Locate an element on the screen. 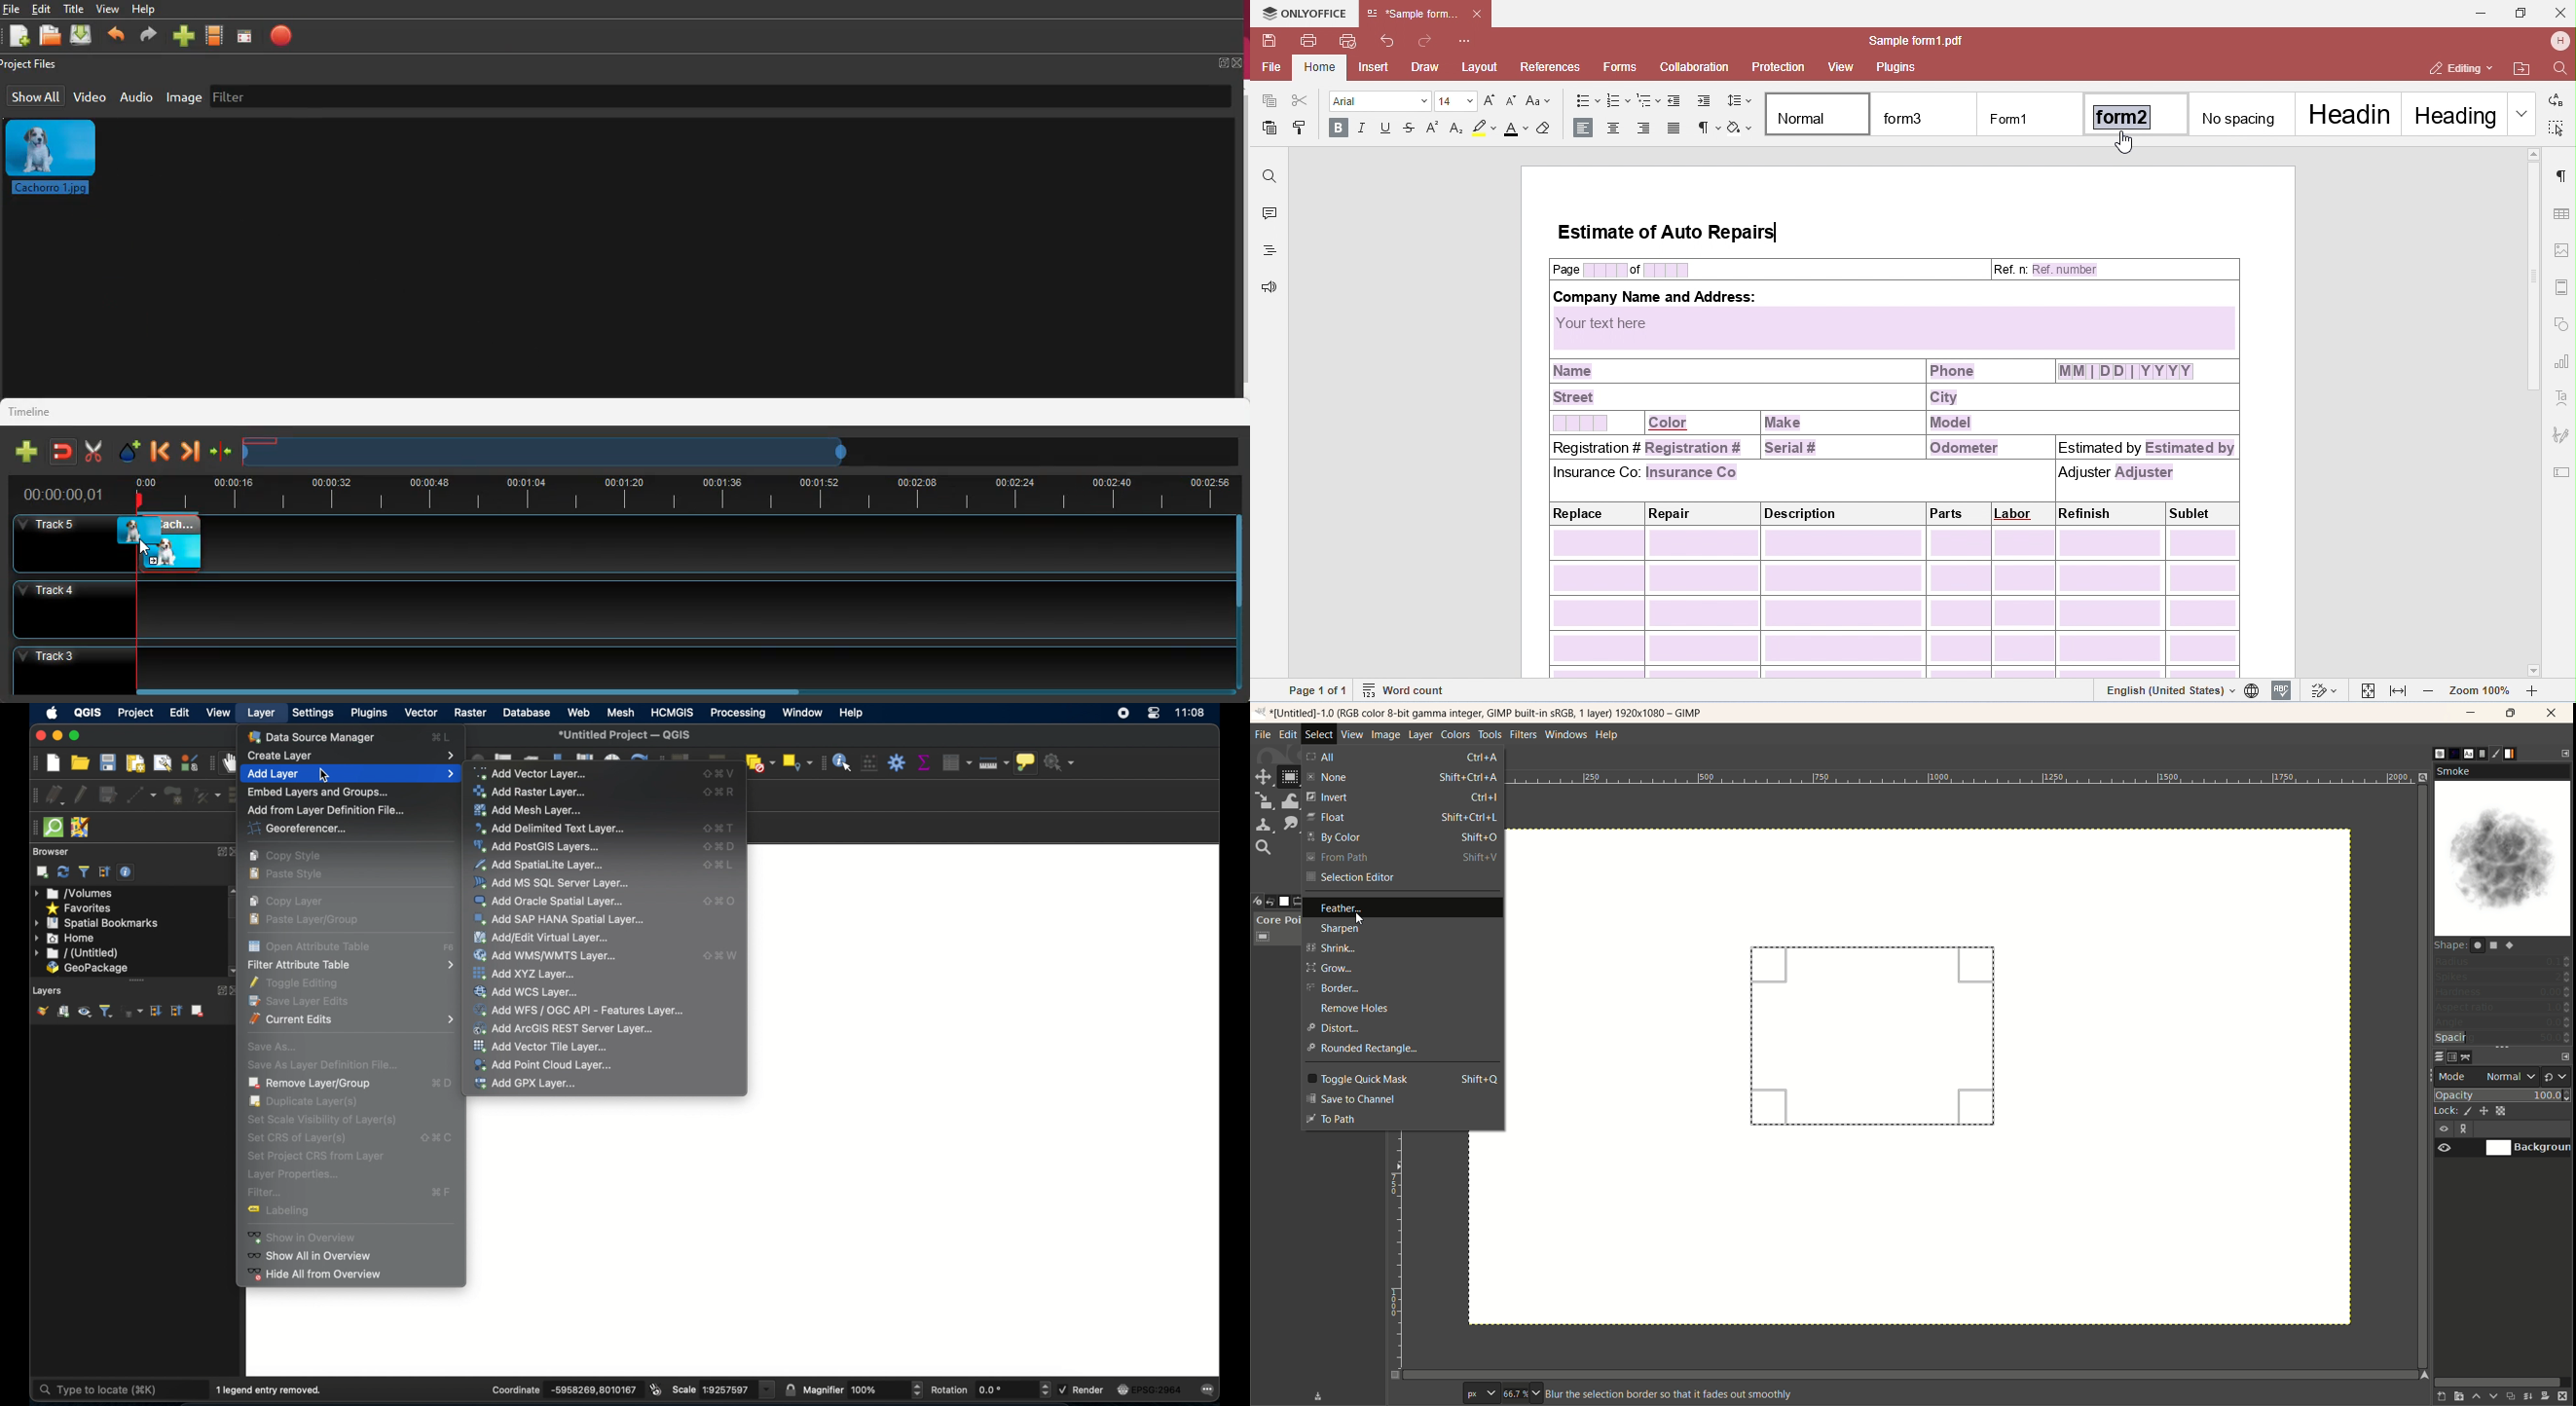 This screenshot has width=2576, height=1428. show all is located at coordinates (35, 96).